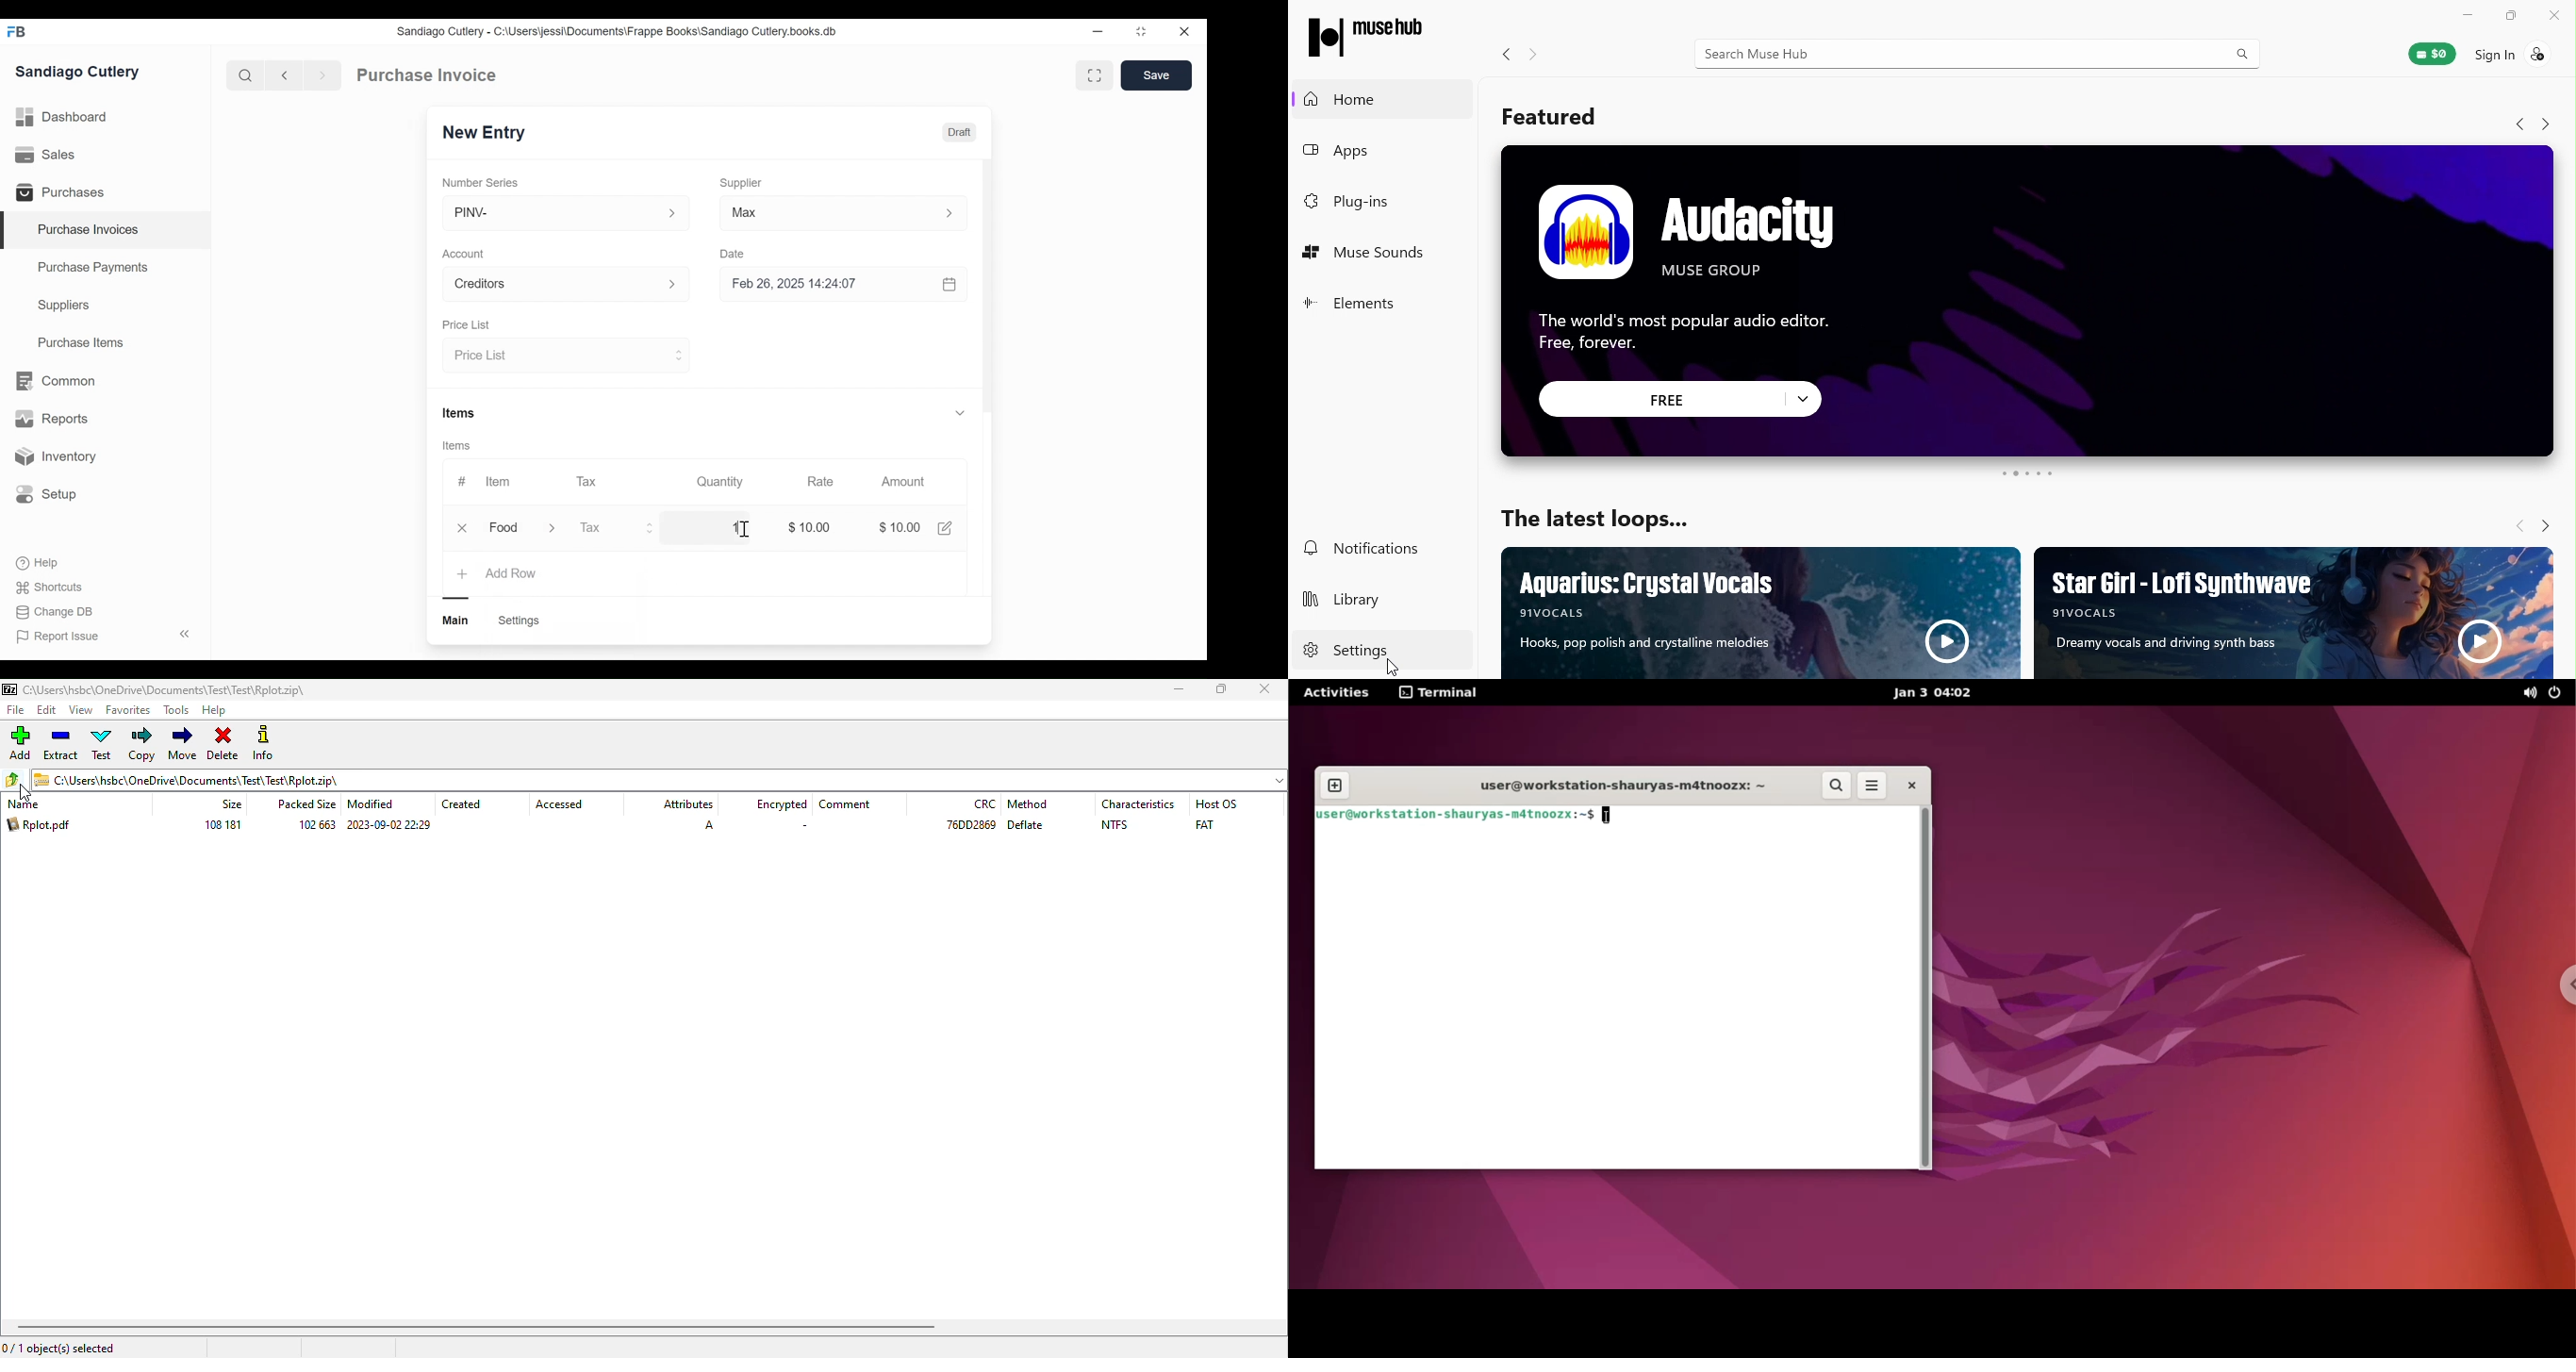 This screenshot has width=2576, height=1372. What do you see at coordinates (960, 134) in the screenshot?
I see `Draft` at bounding box center [960, 134].